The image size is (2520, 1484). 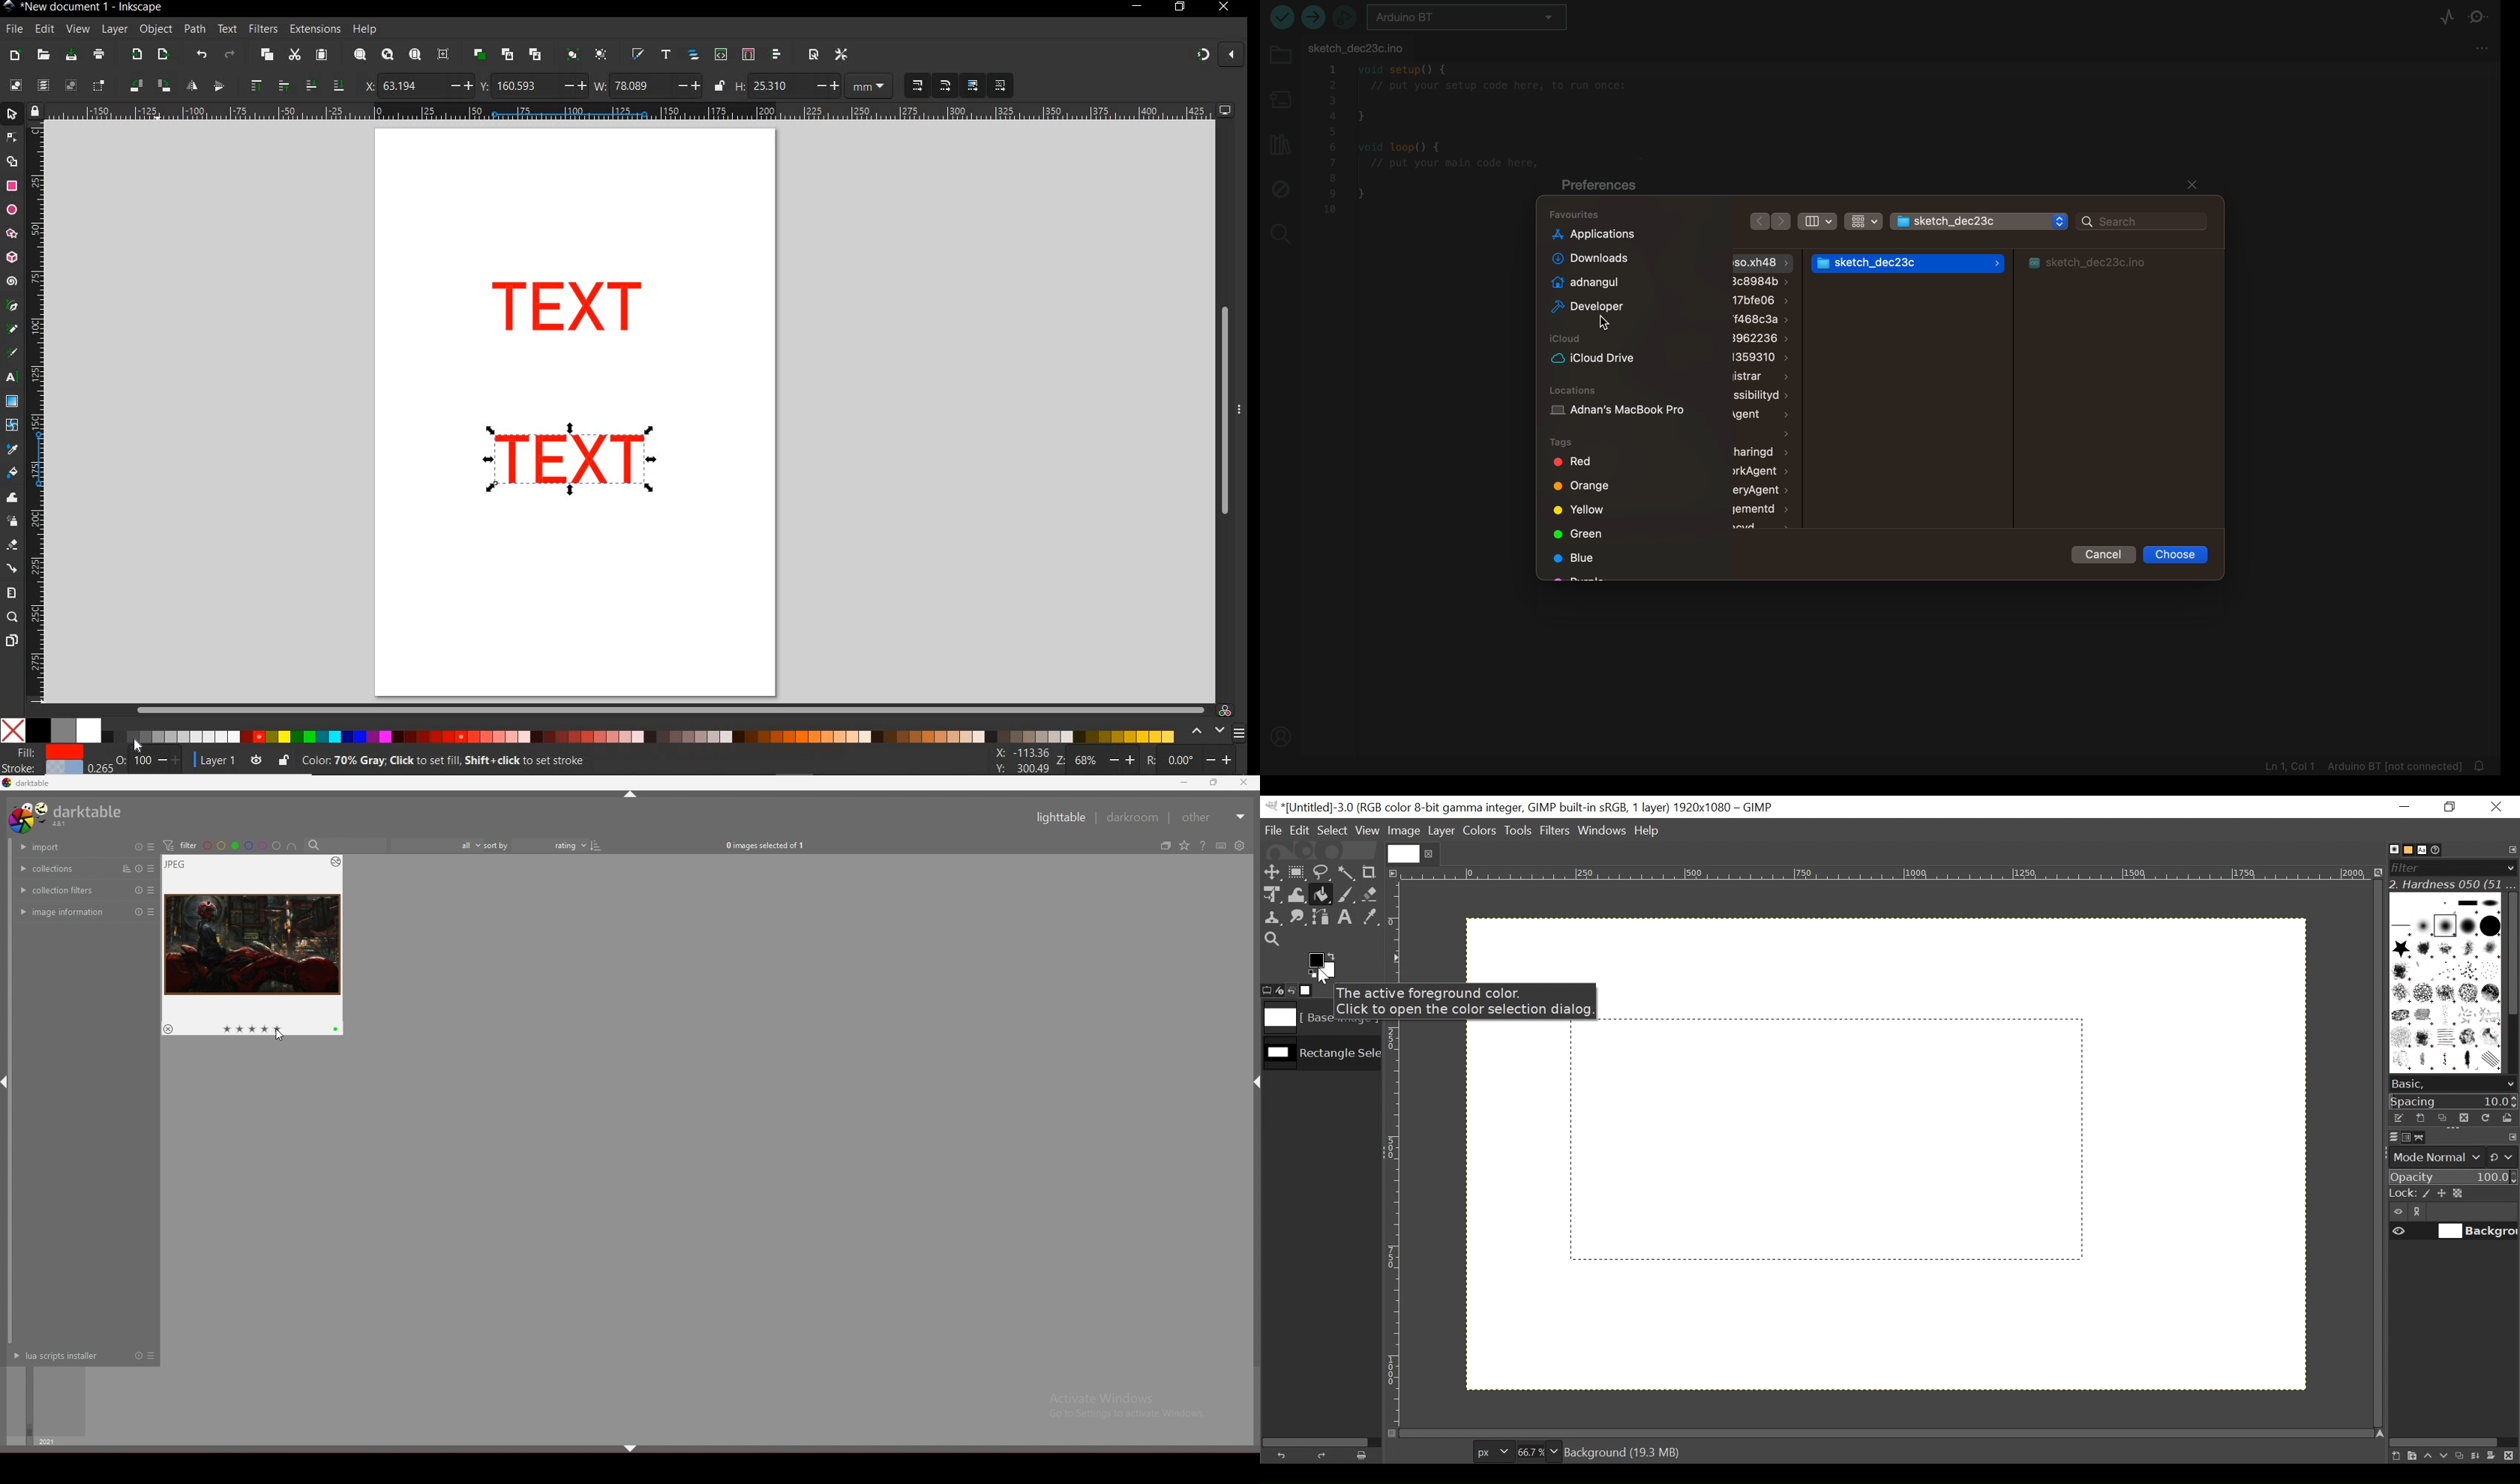 I want to click on darkroom, so click(x=1133, y=818).